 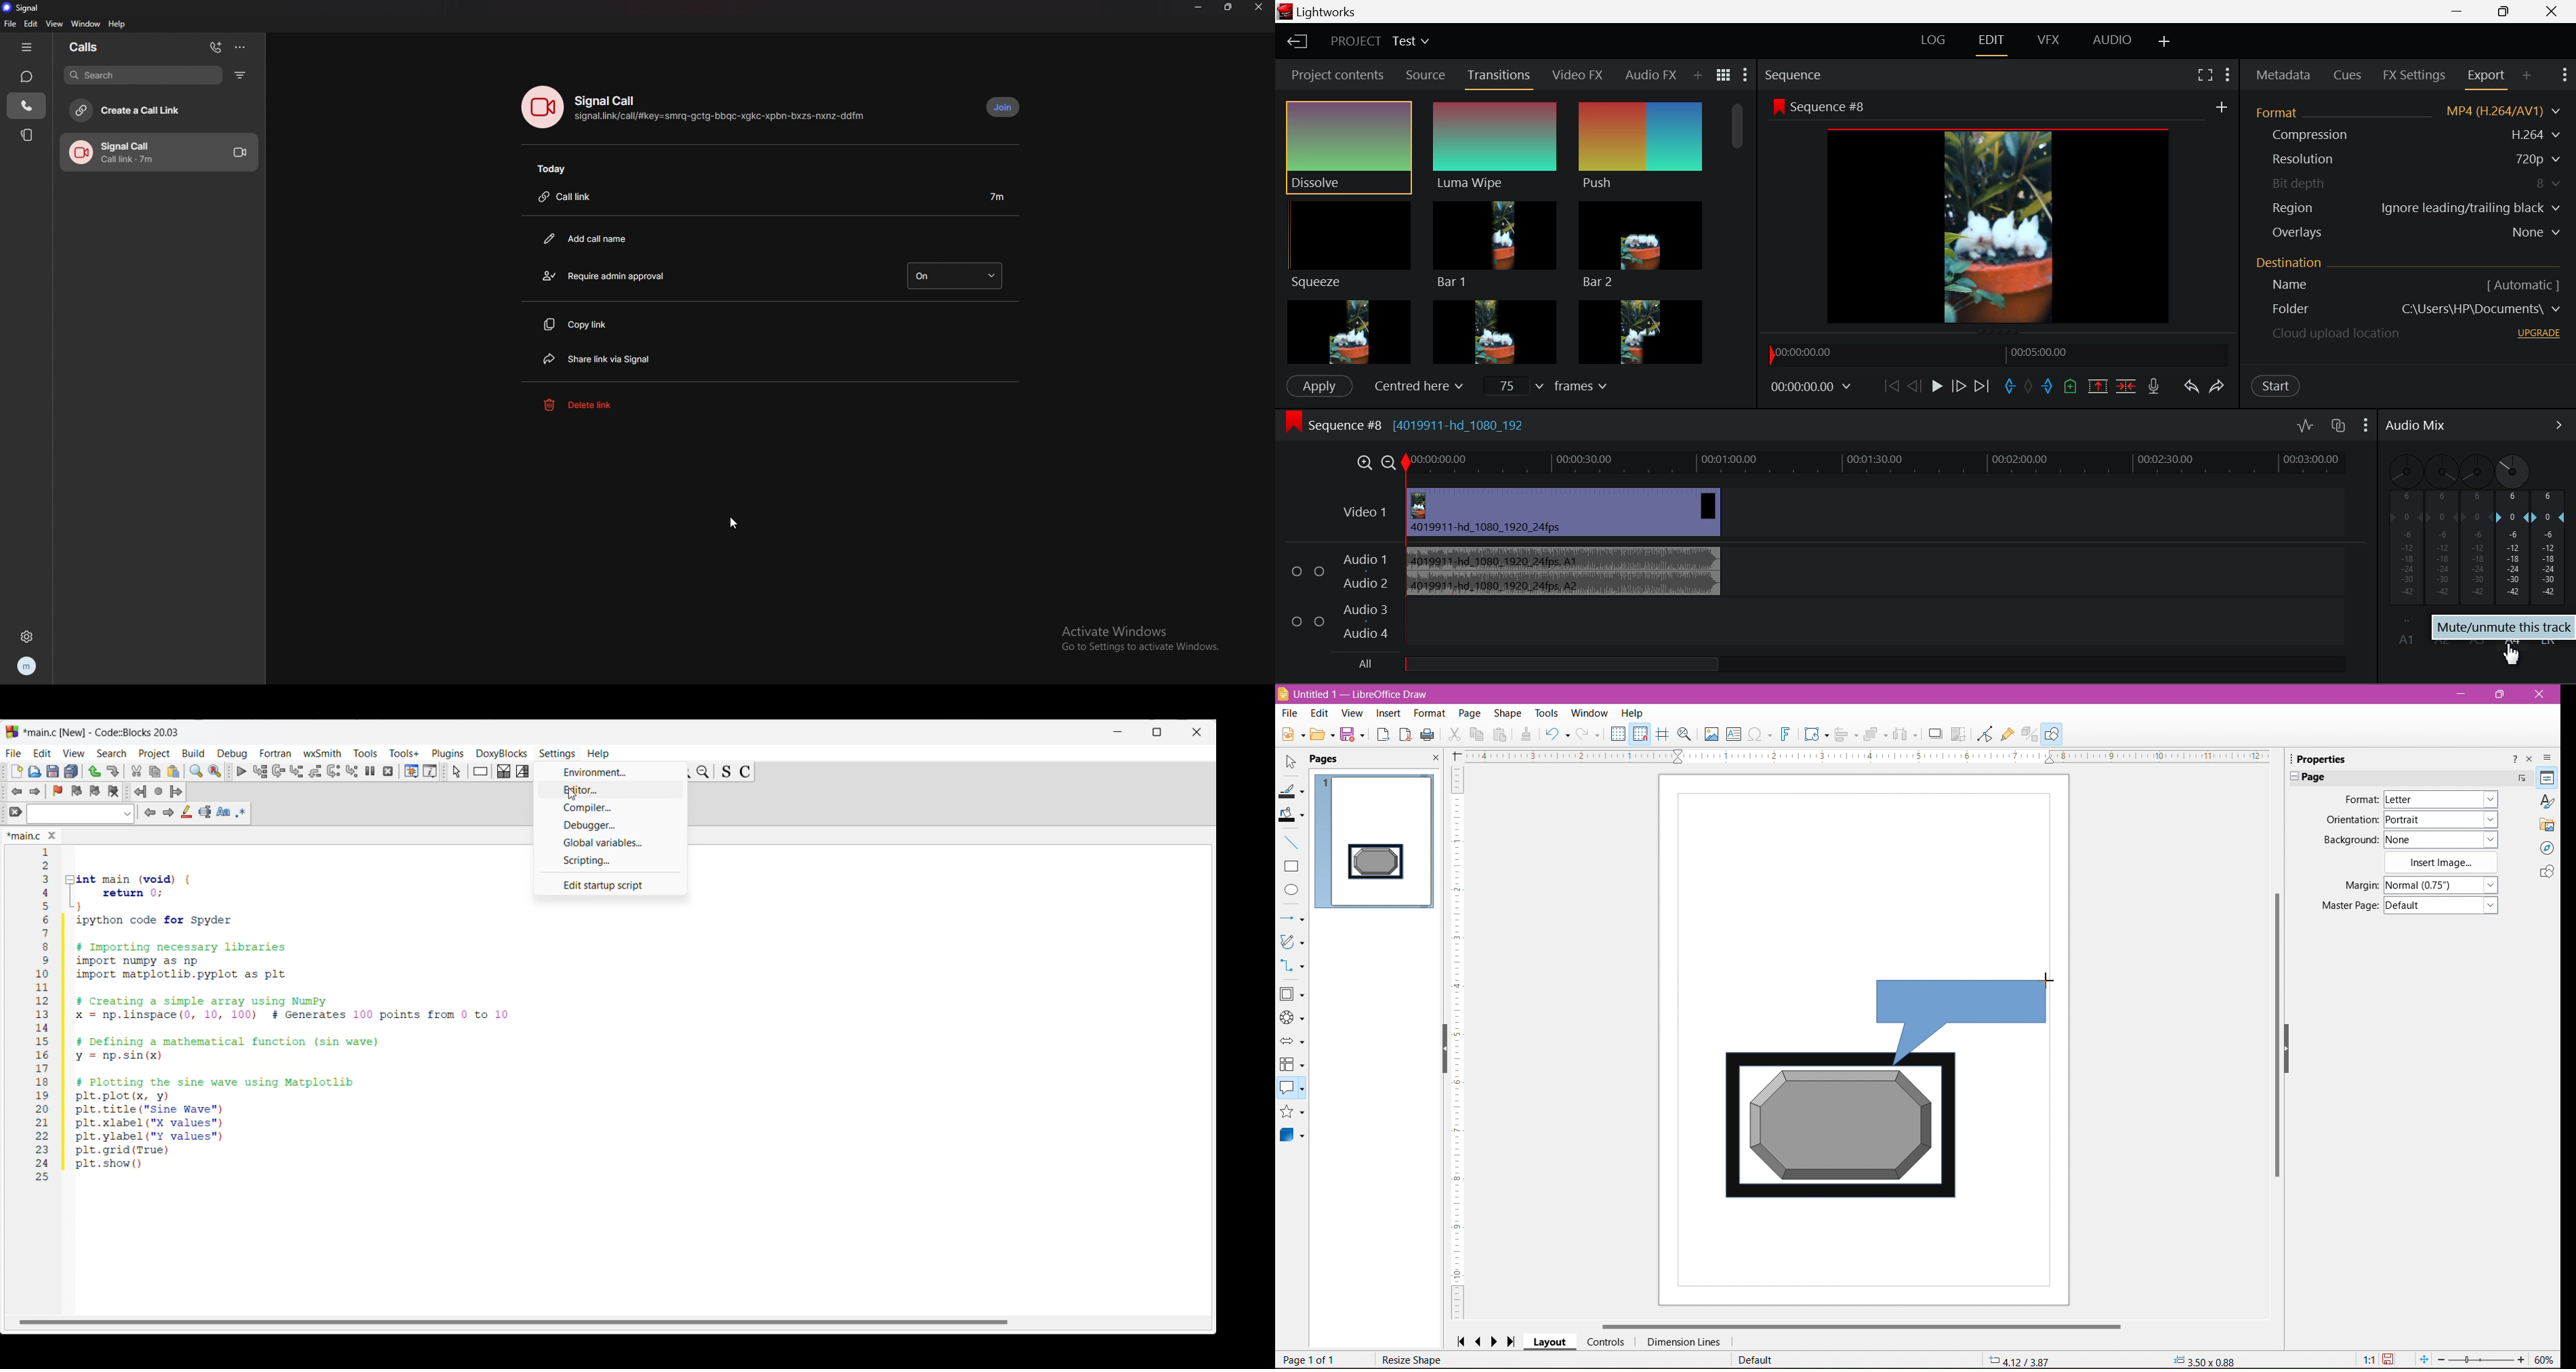 I want to click on Debugger, so click(x=611, y=826).